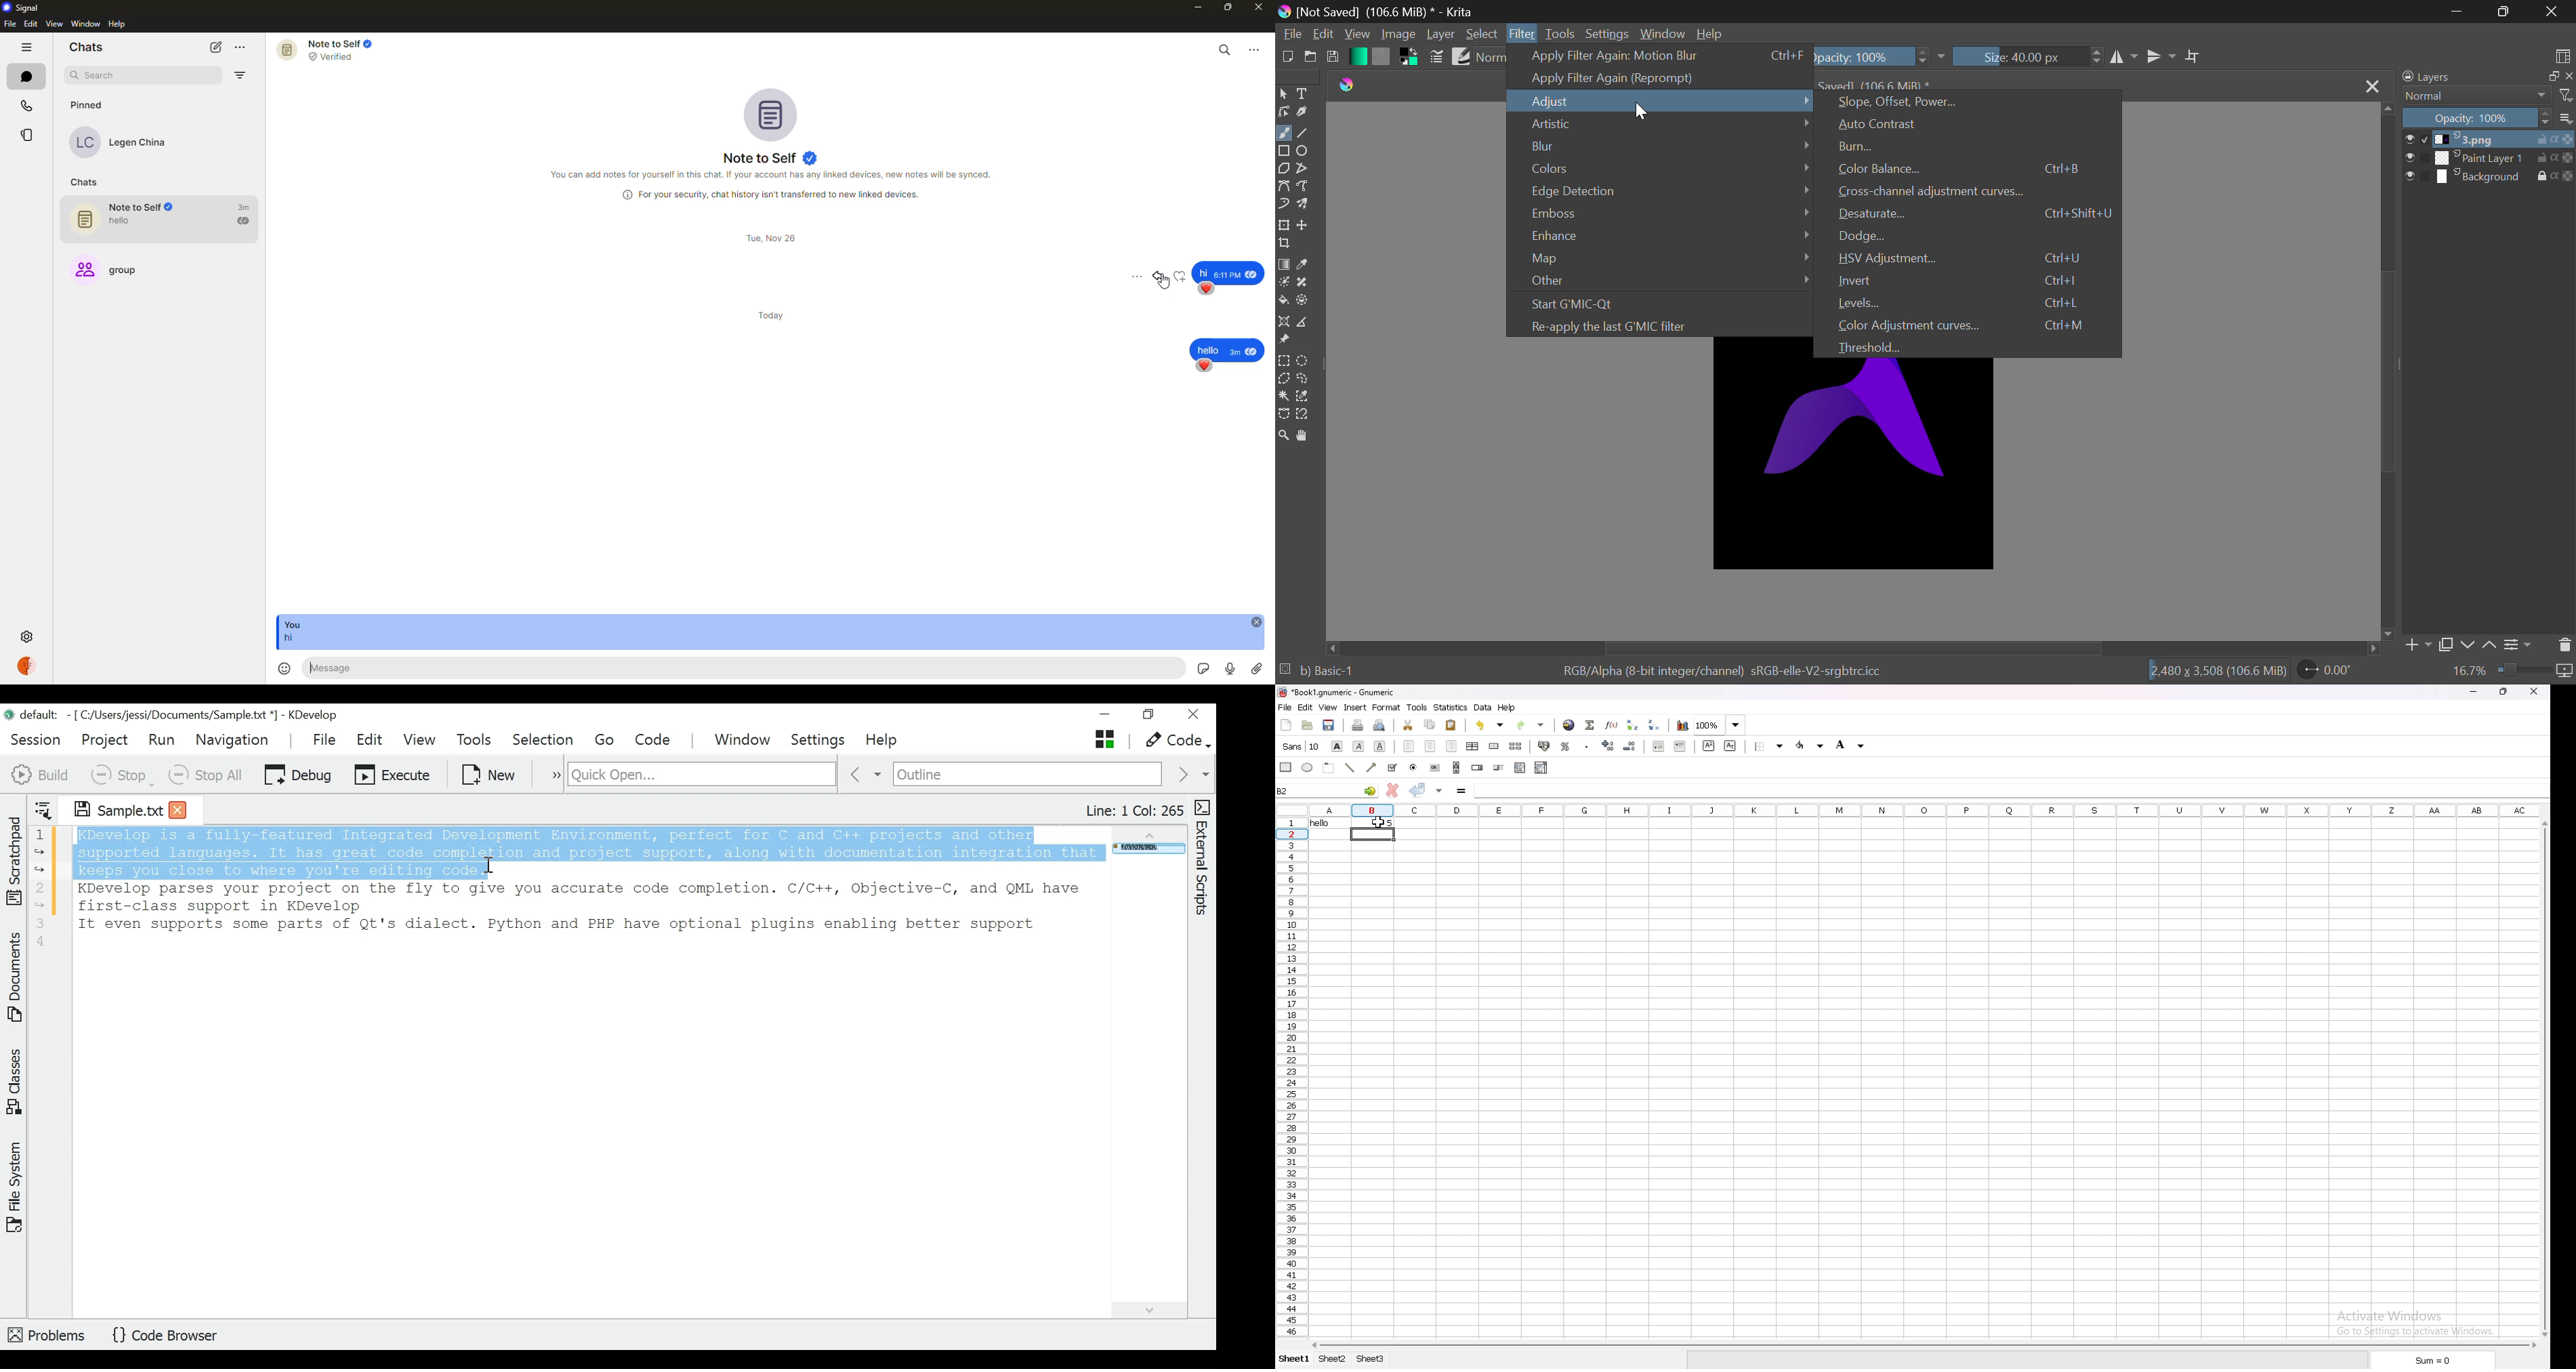  I want to click on Smart GMIC-Qt, so click(1669, 306).